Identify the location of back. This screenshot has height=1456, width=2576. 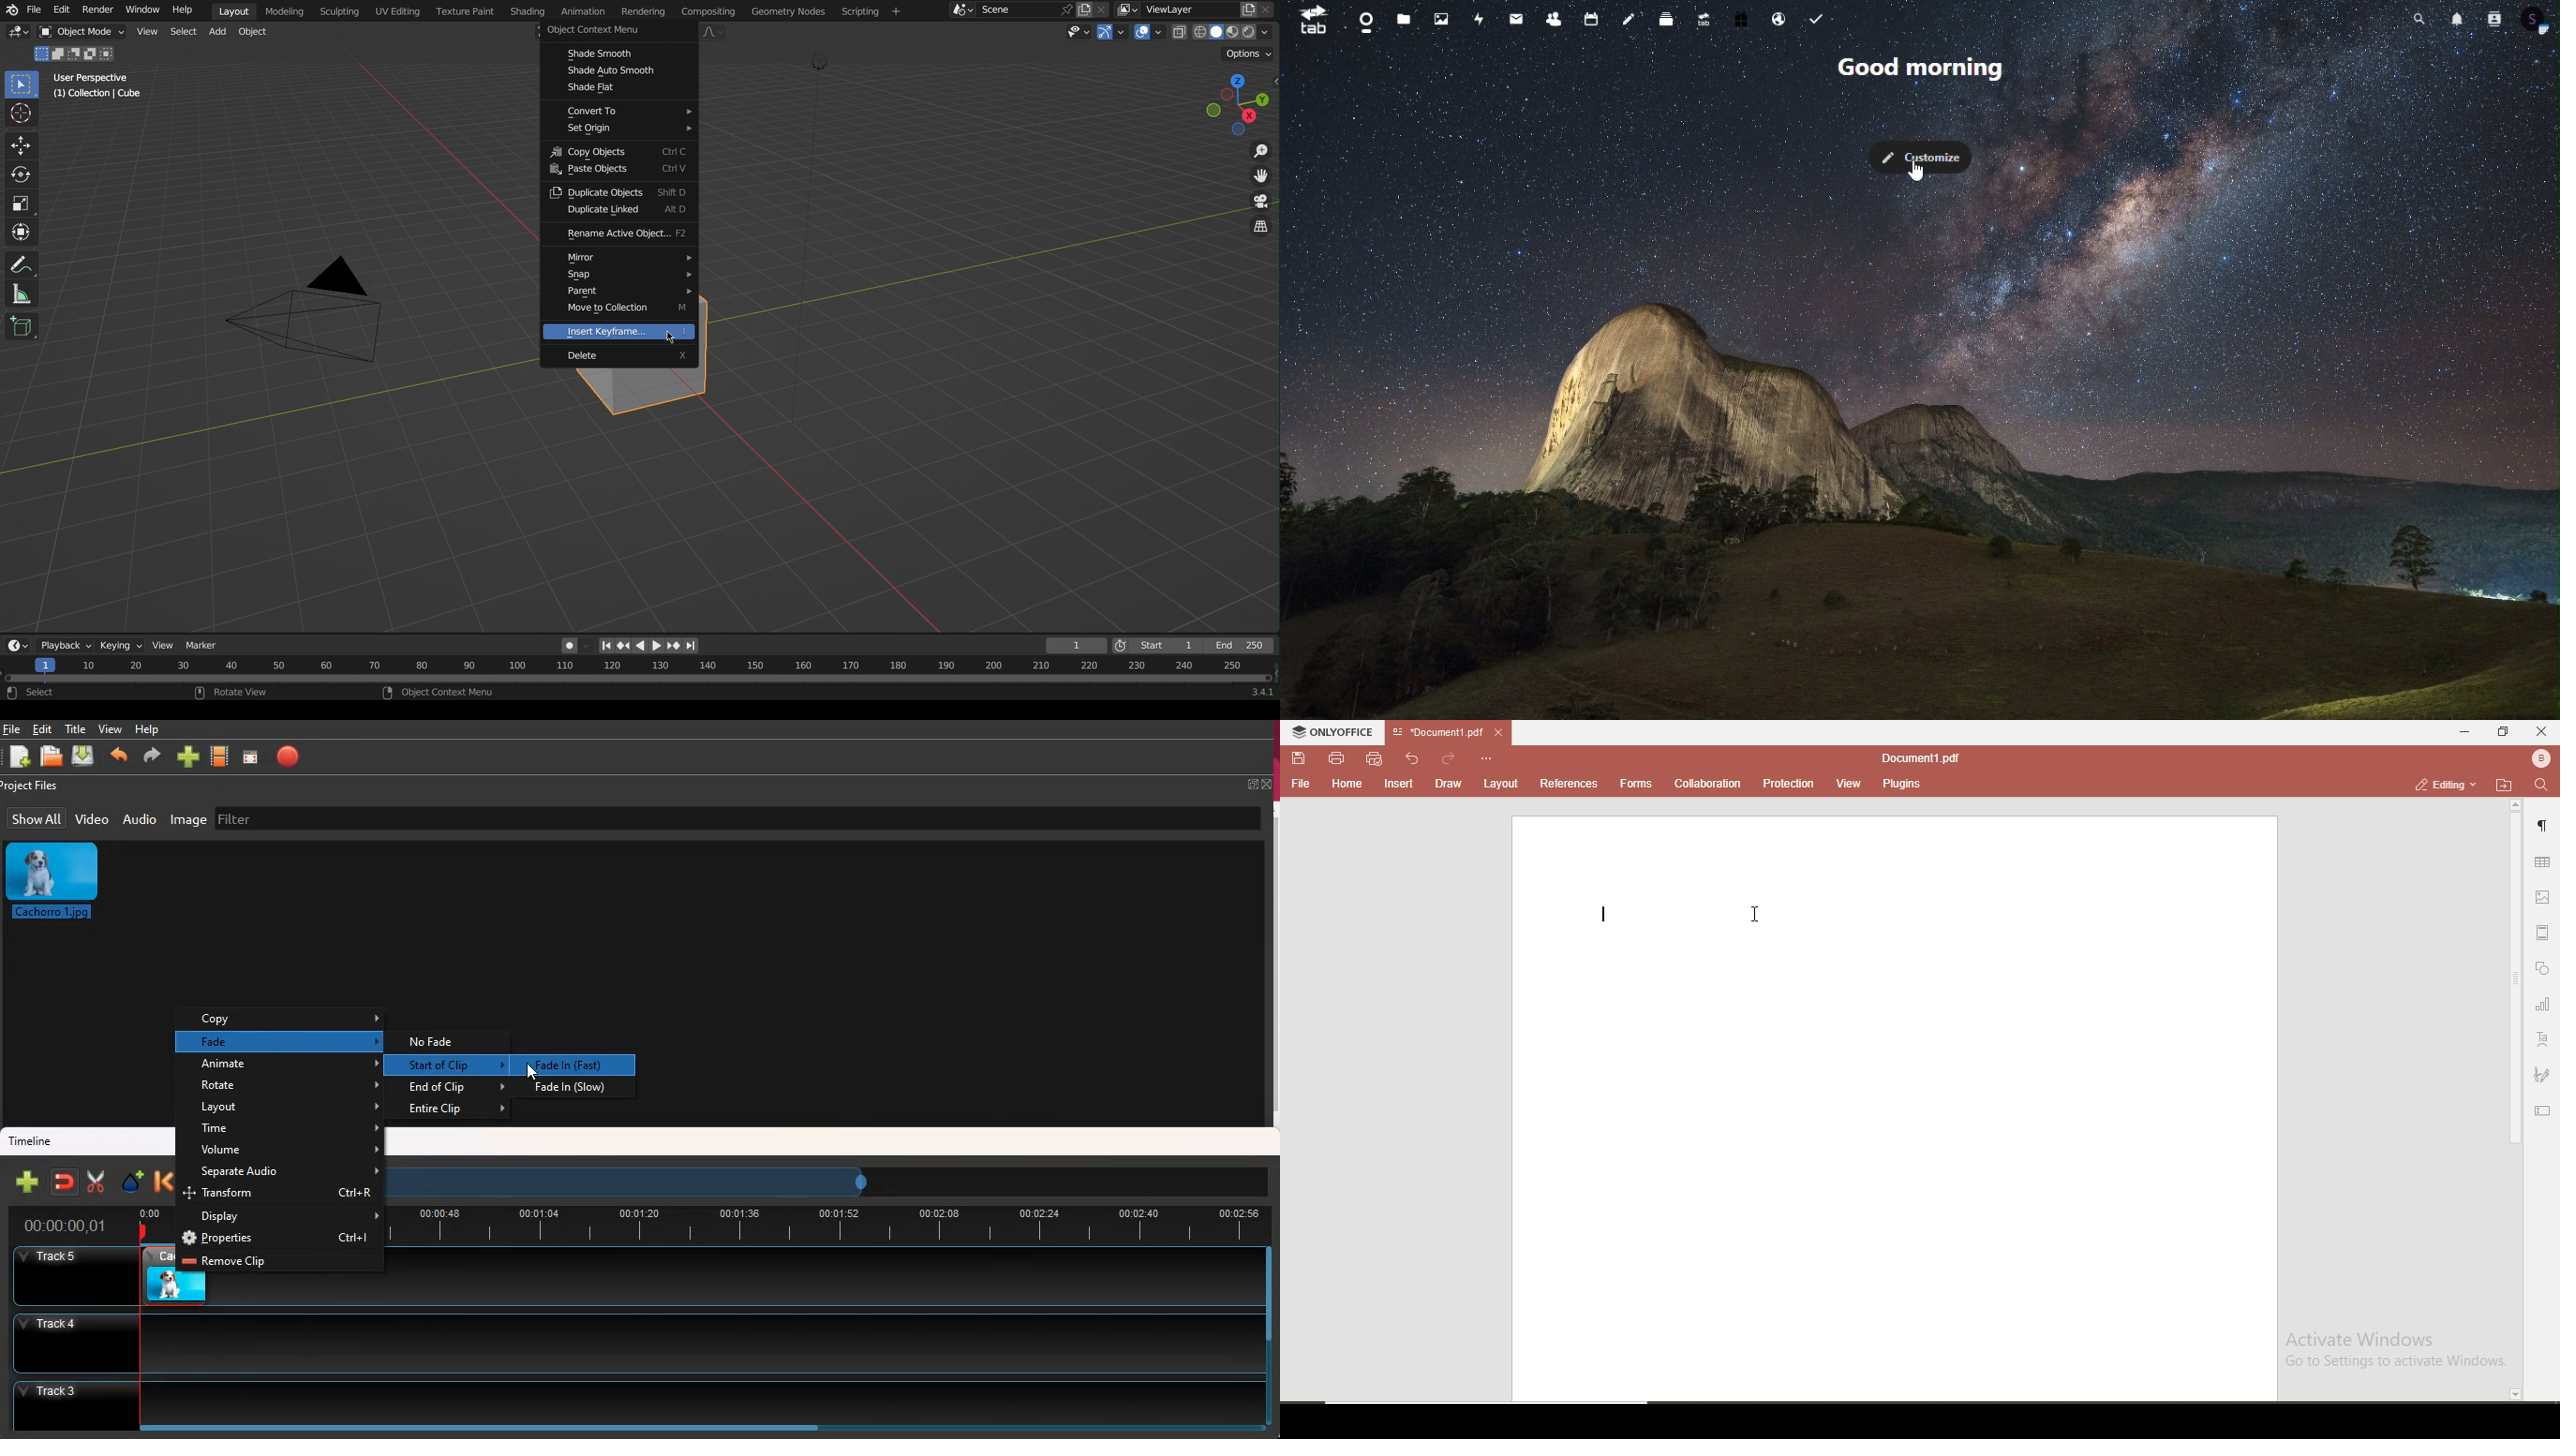
(161, 1183).